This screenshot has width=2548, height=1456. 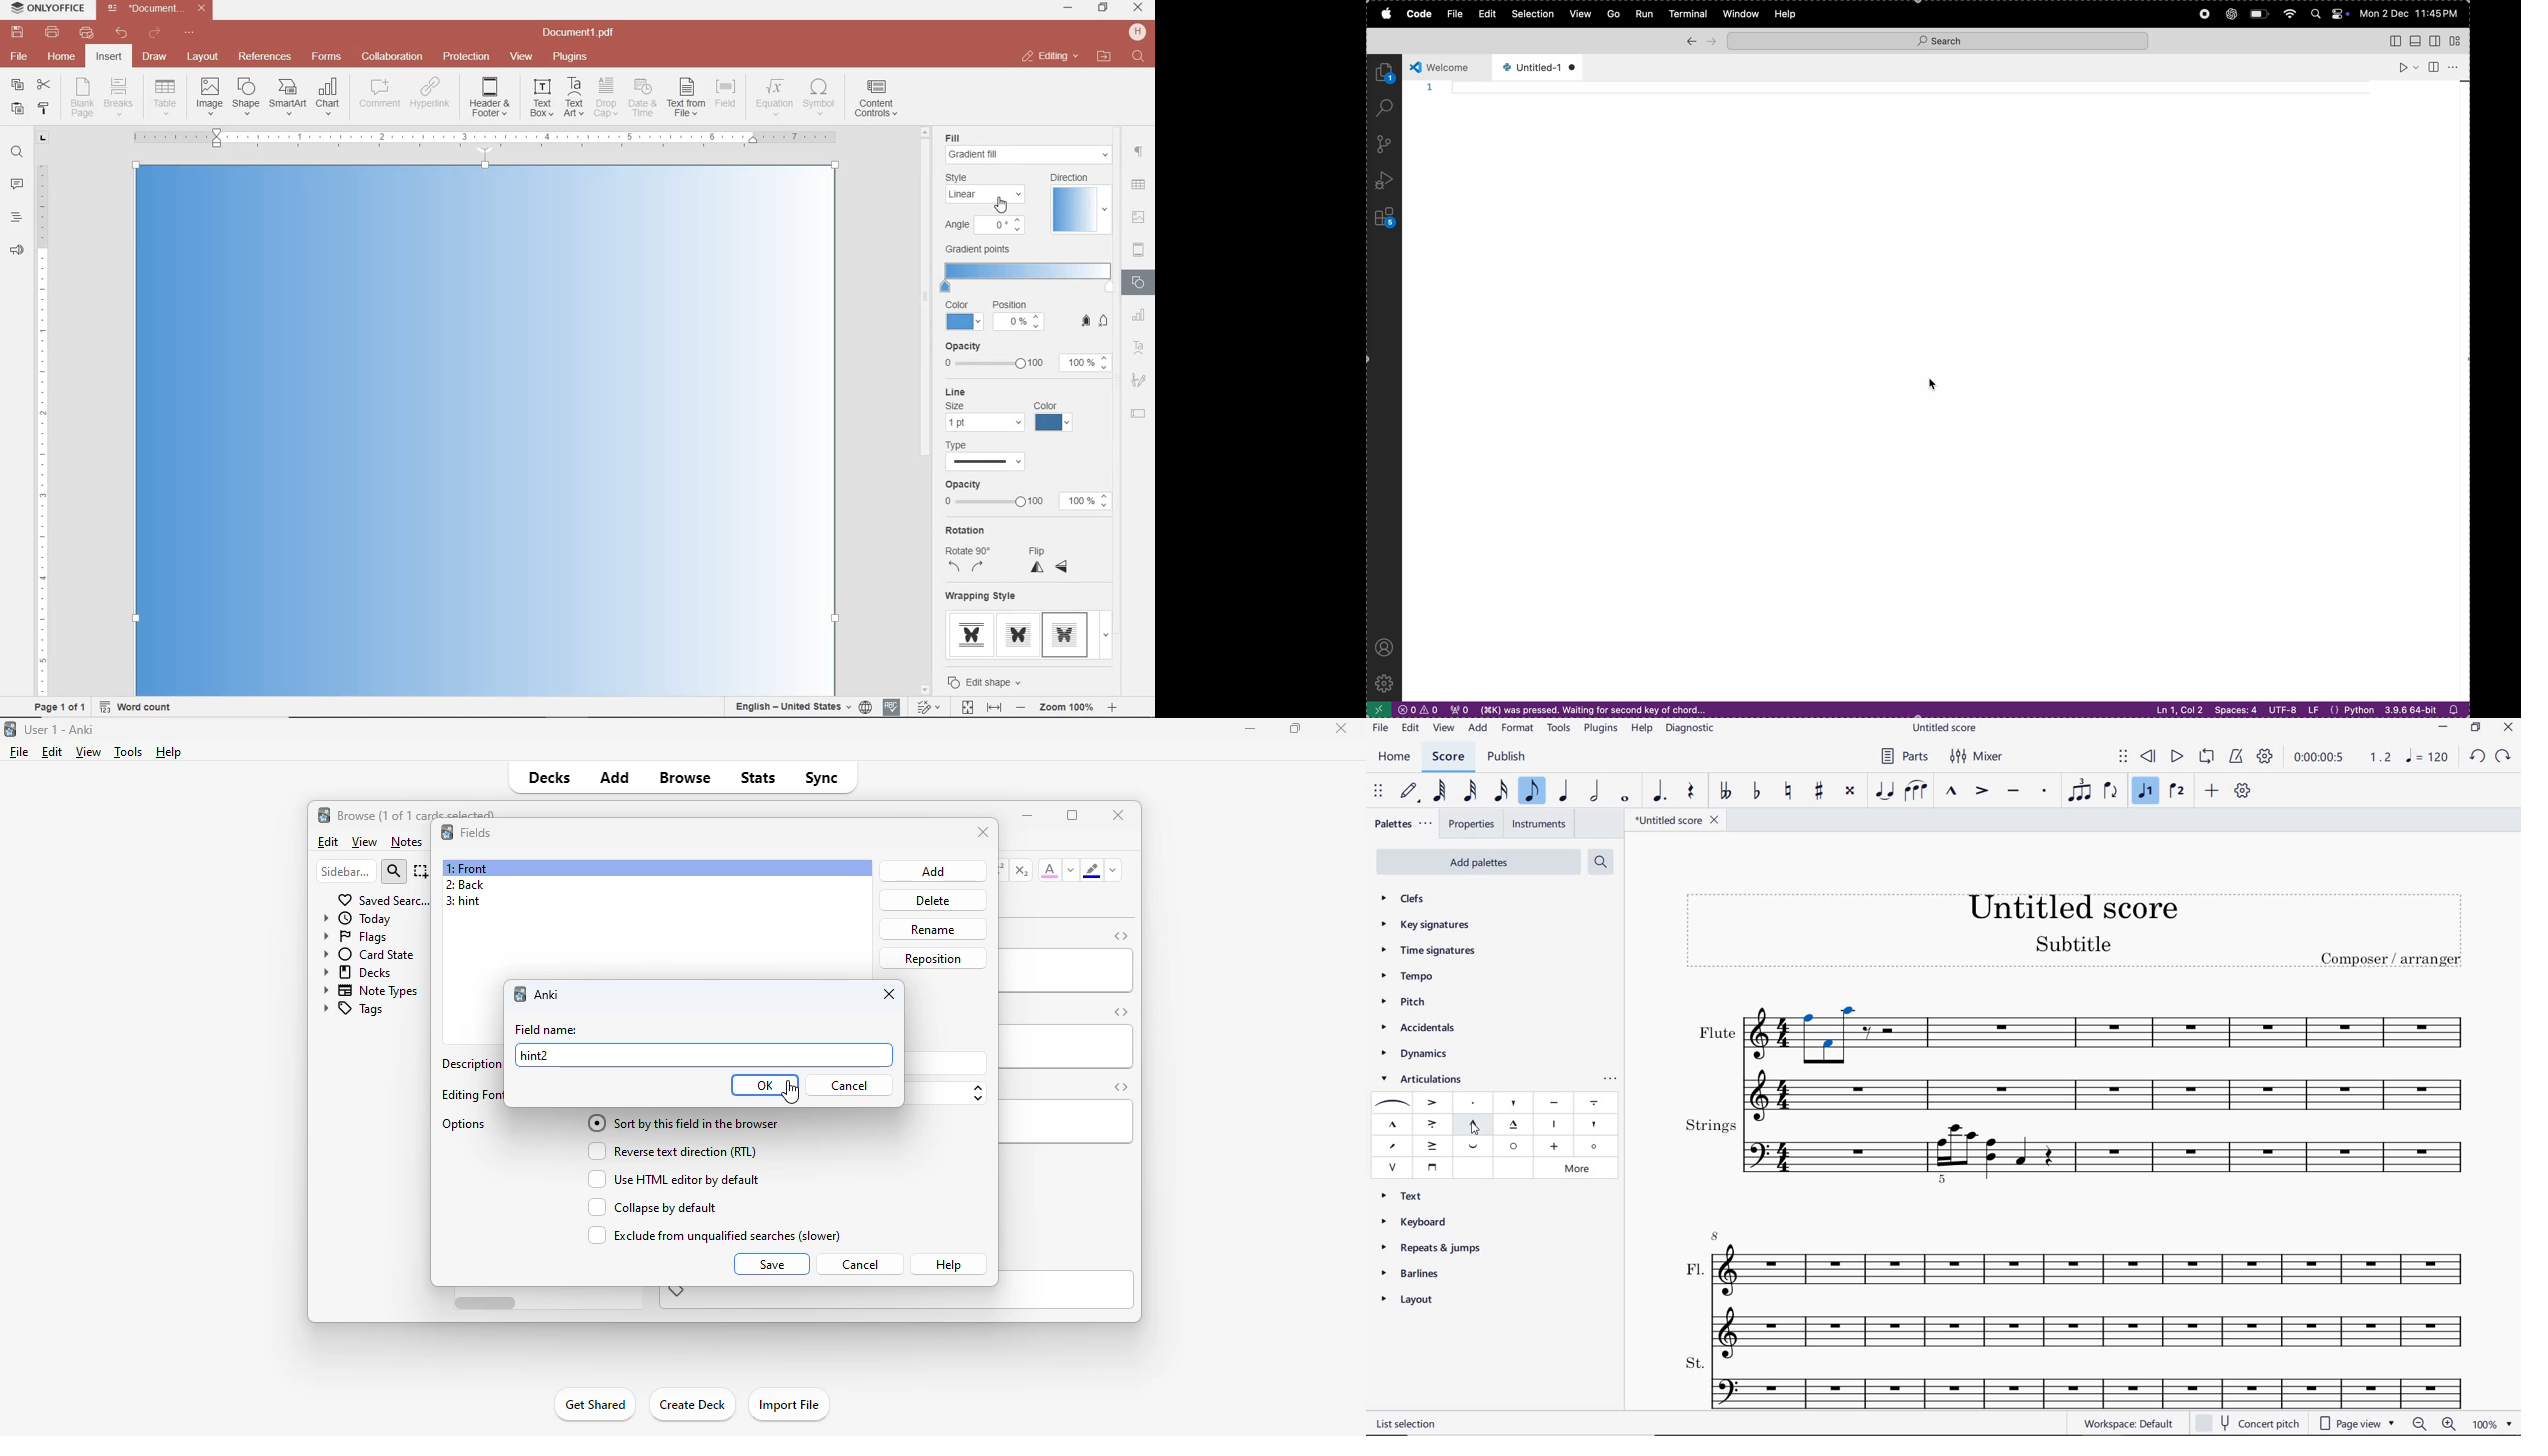 I want to click on tools, so click(x=129, y=752).